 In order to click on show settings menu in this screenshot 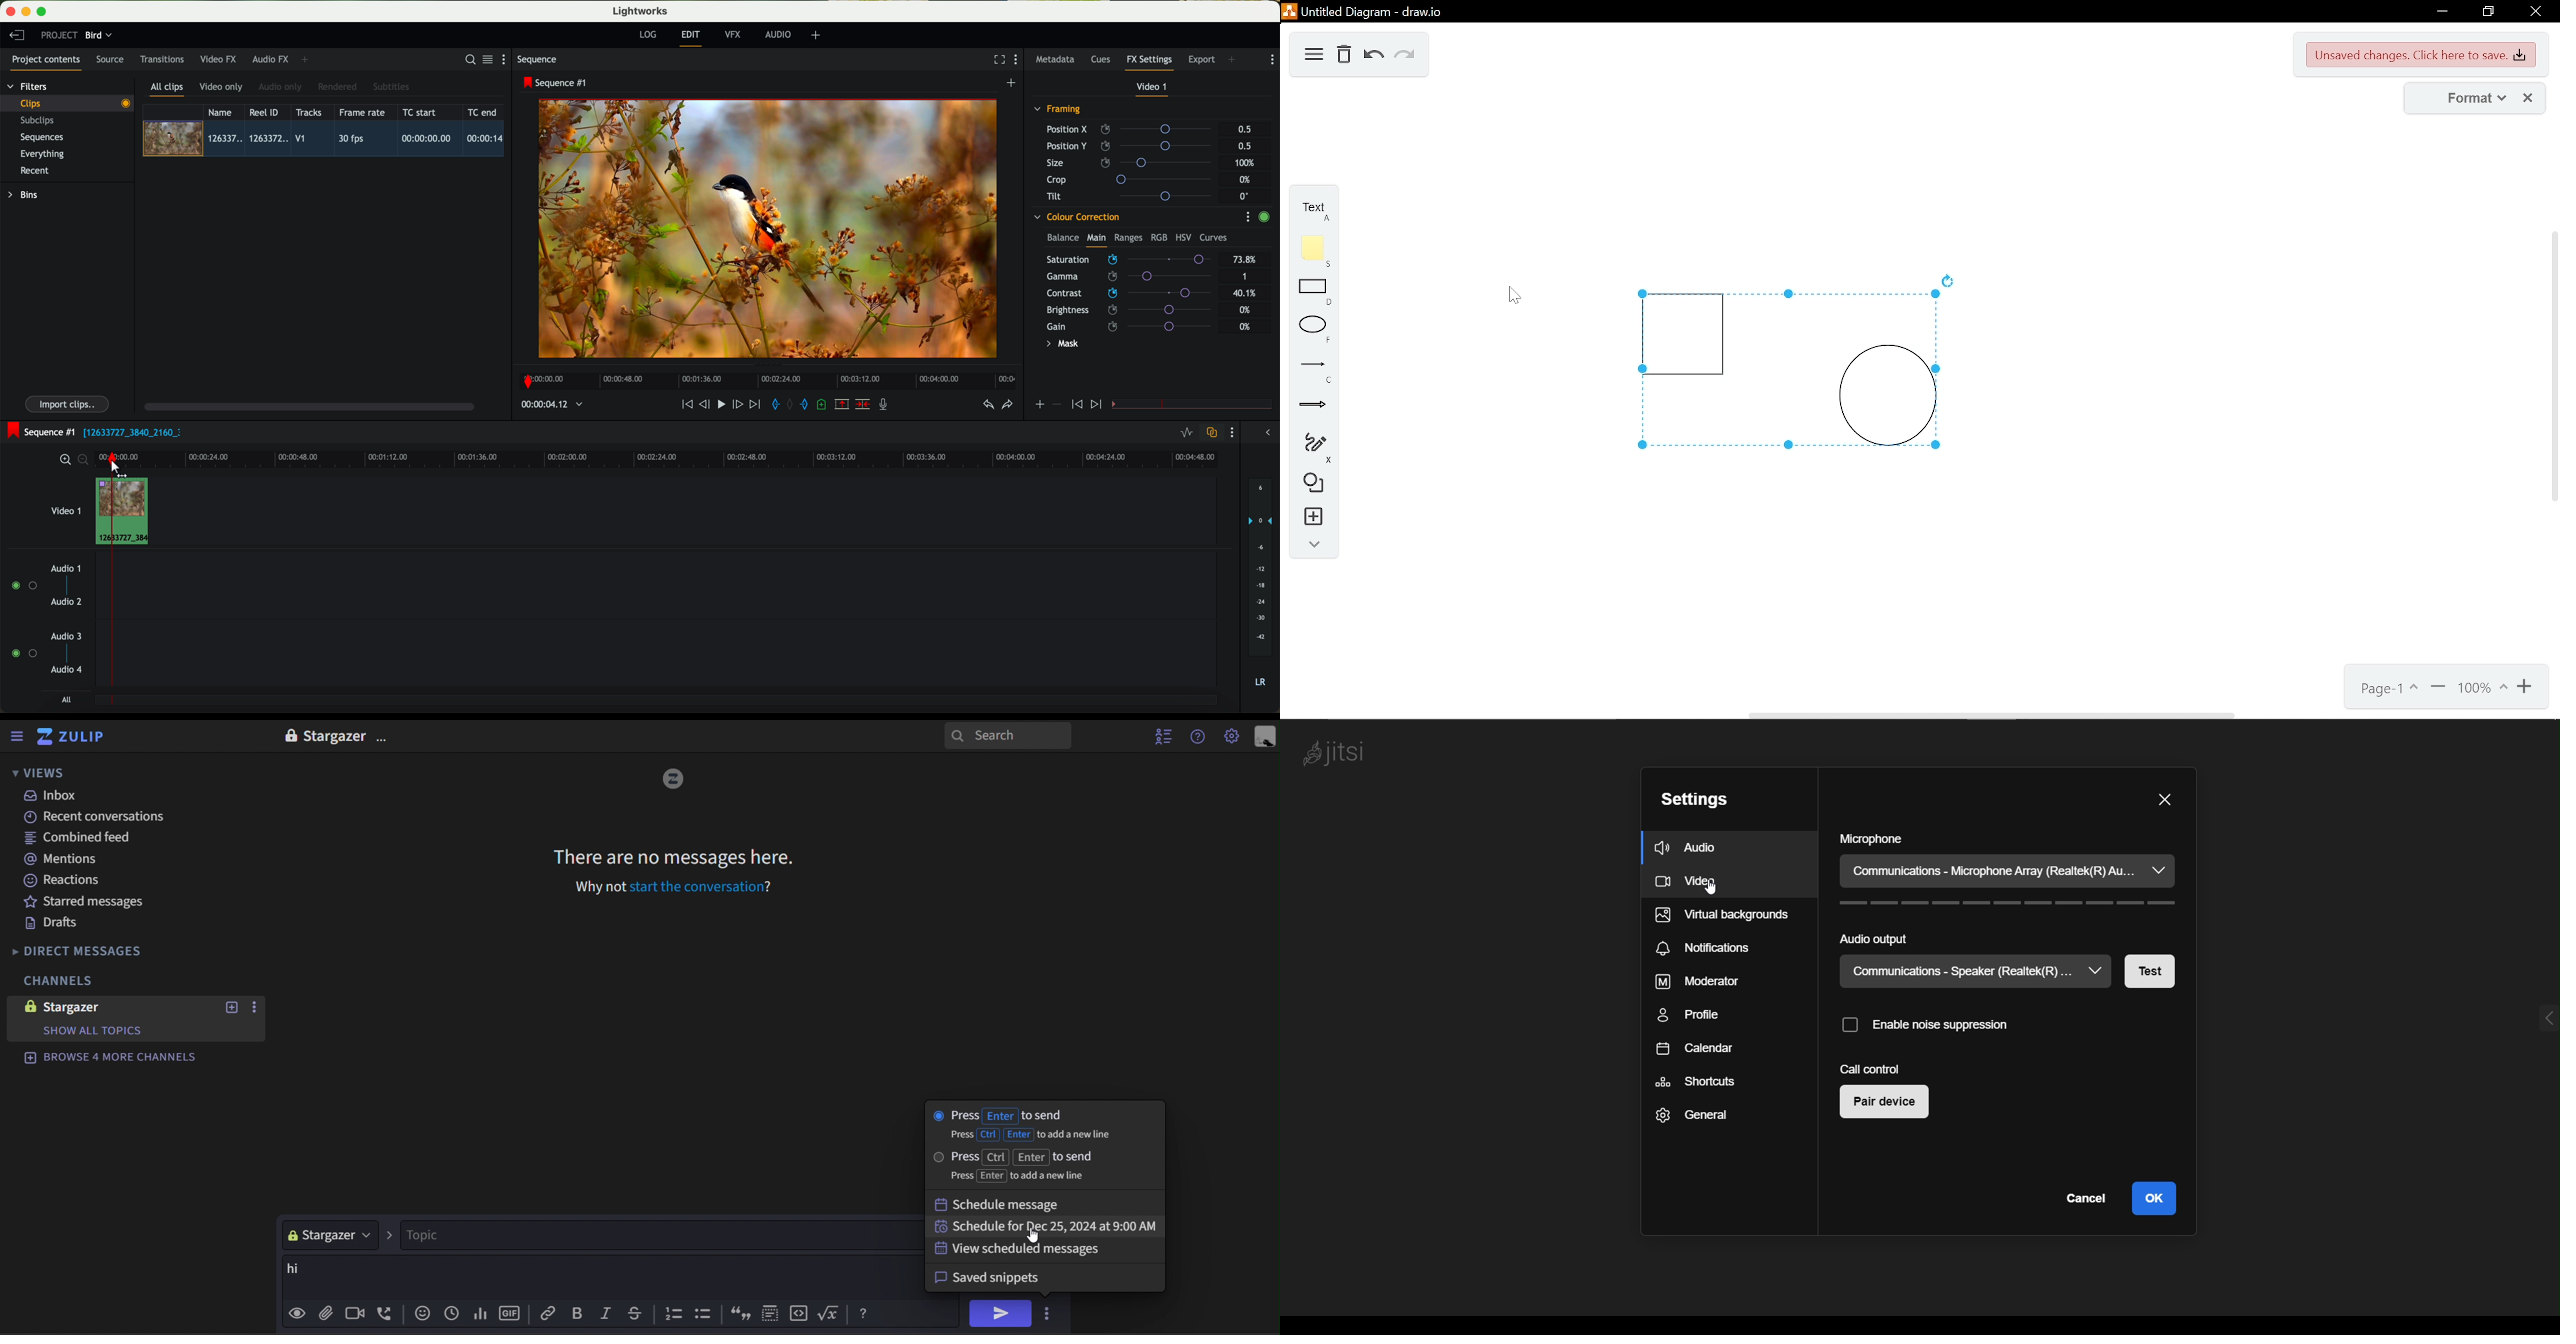, I will do `click(1247, 217)`.